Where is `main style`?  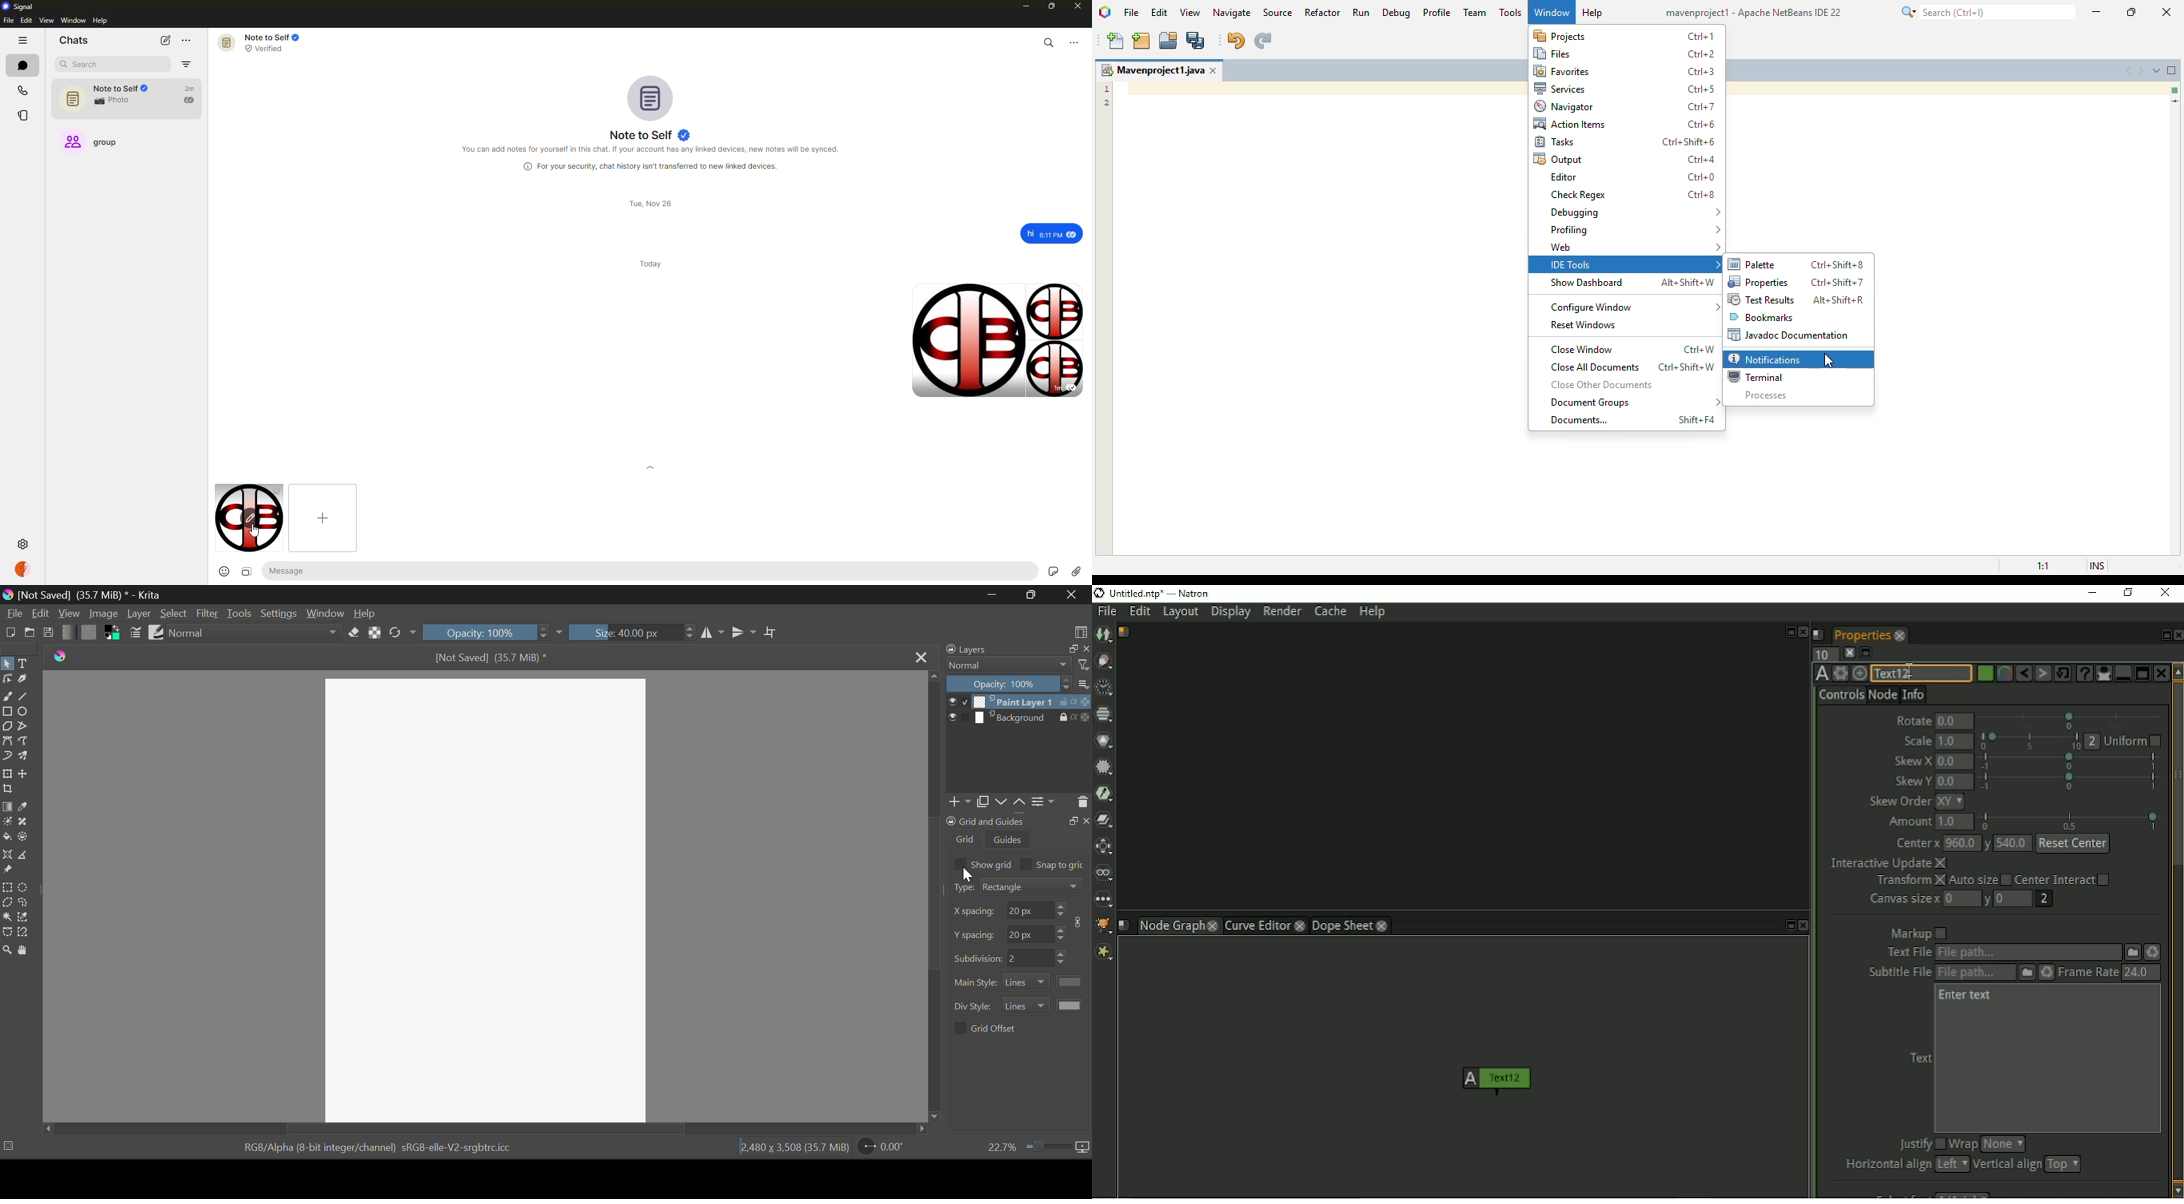
main style is located at coordinates (976, 983).